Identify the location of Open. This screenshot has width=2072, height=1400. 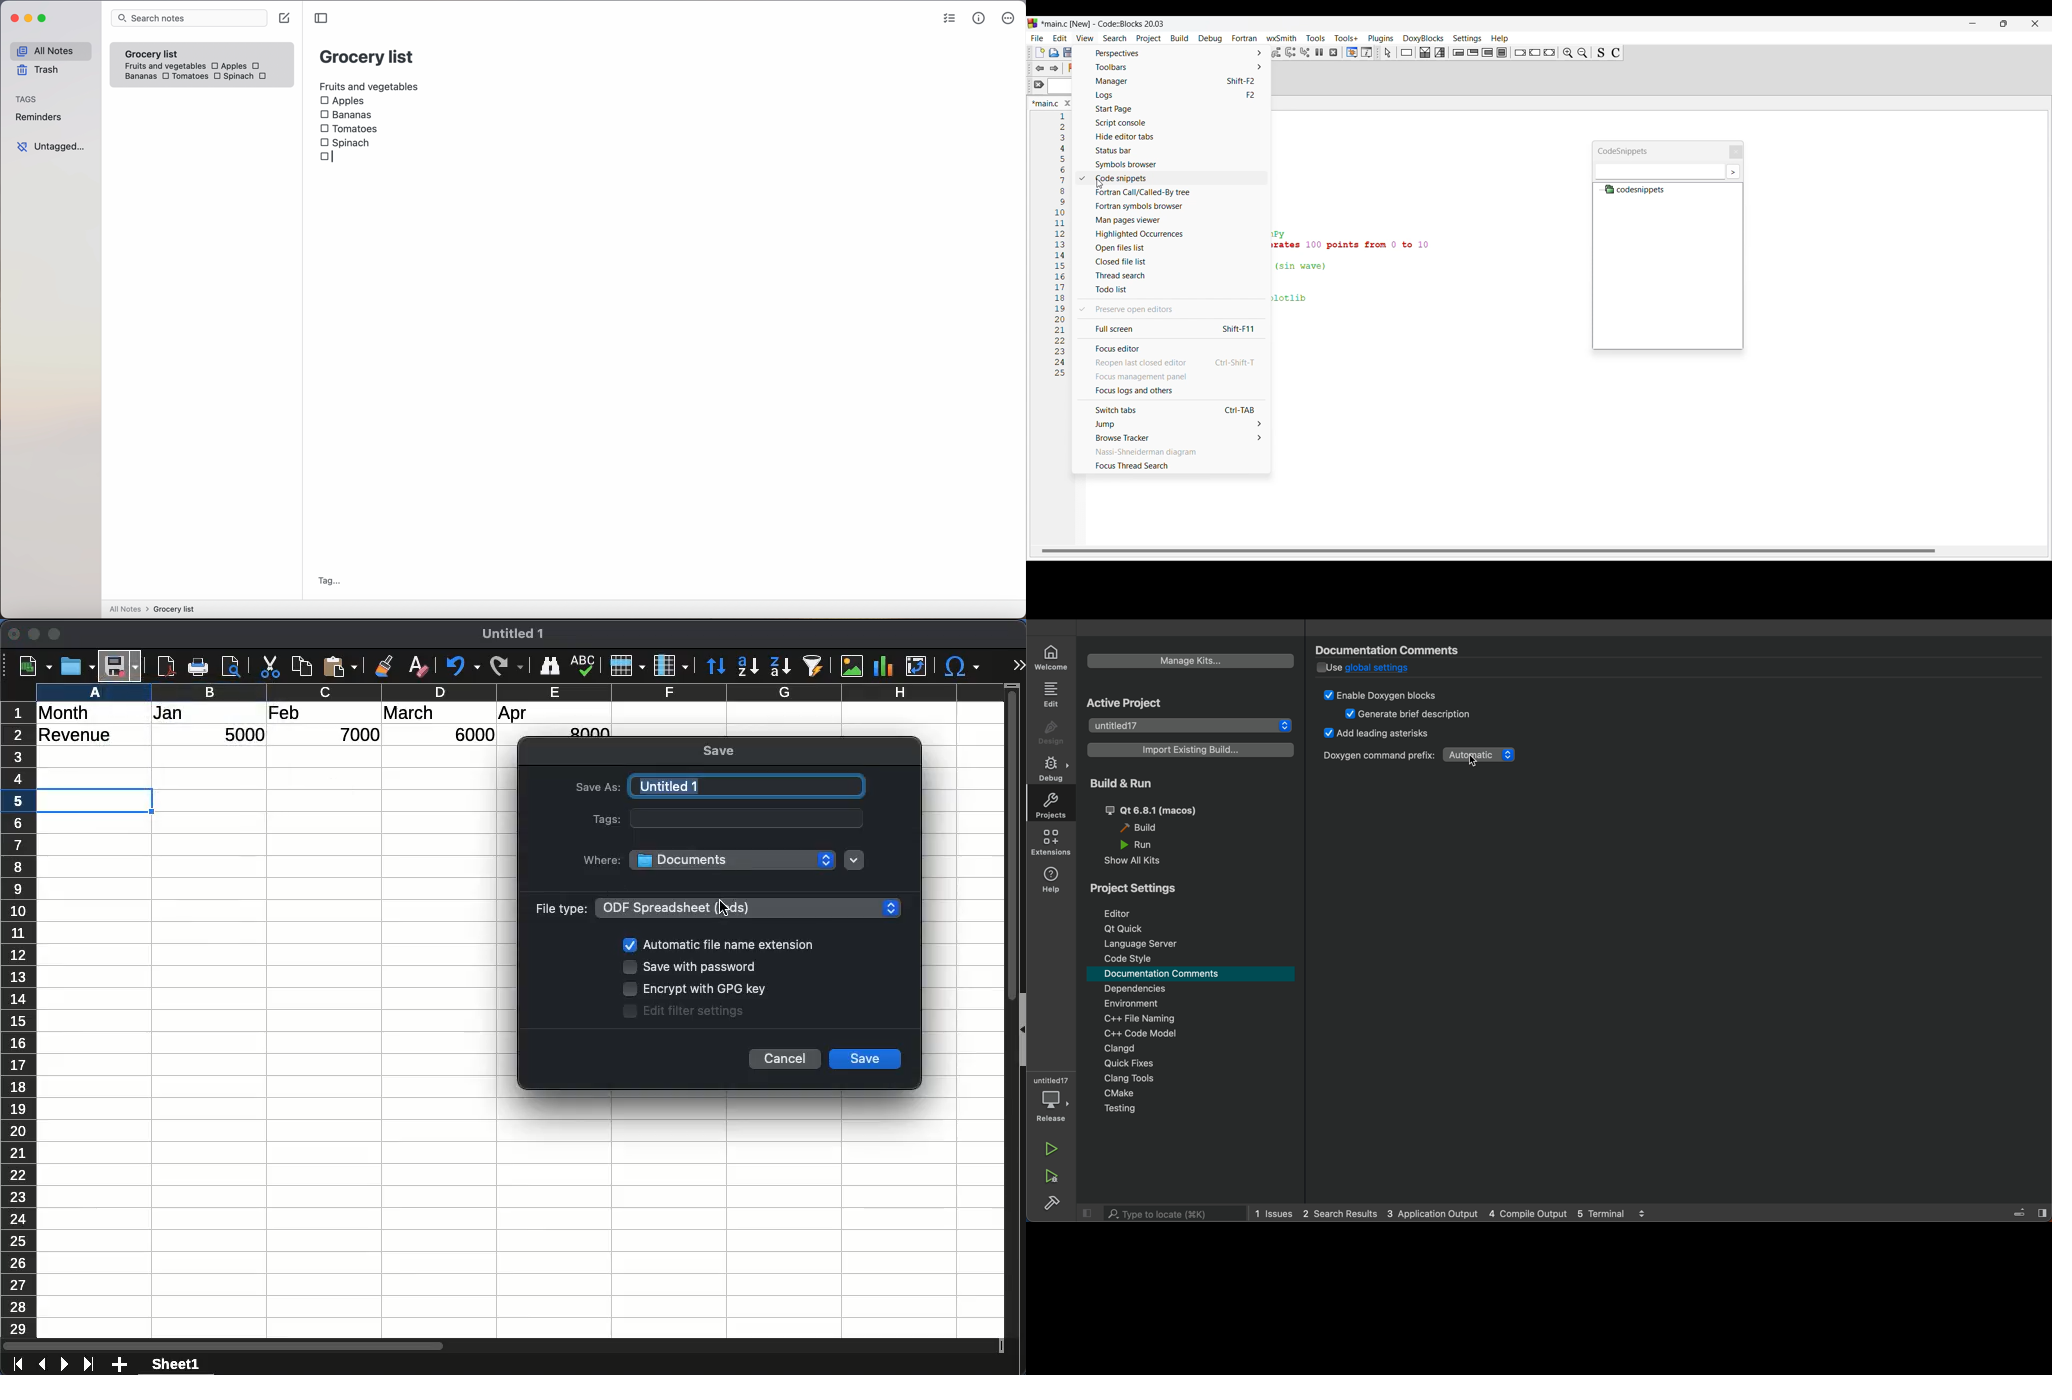
(1054, 53).